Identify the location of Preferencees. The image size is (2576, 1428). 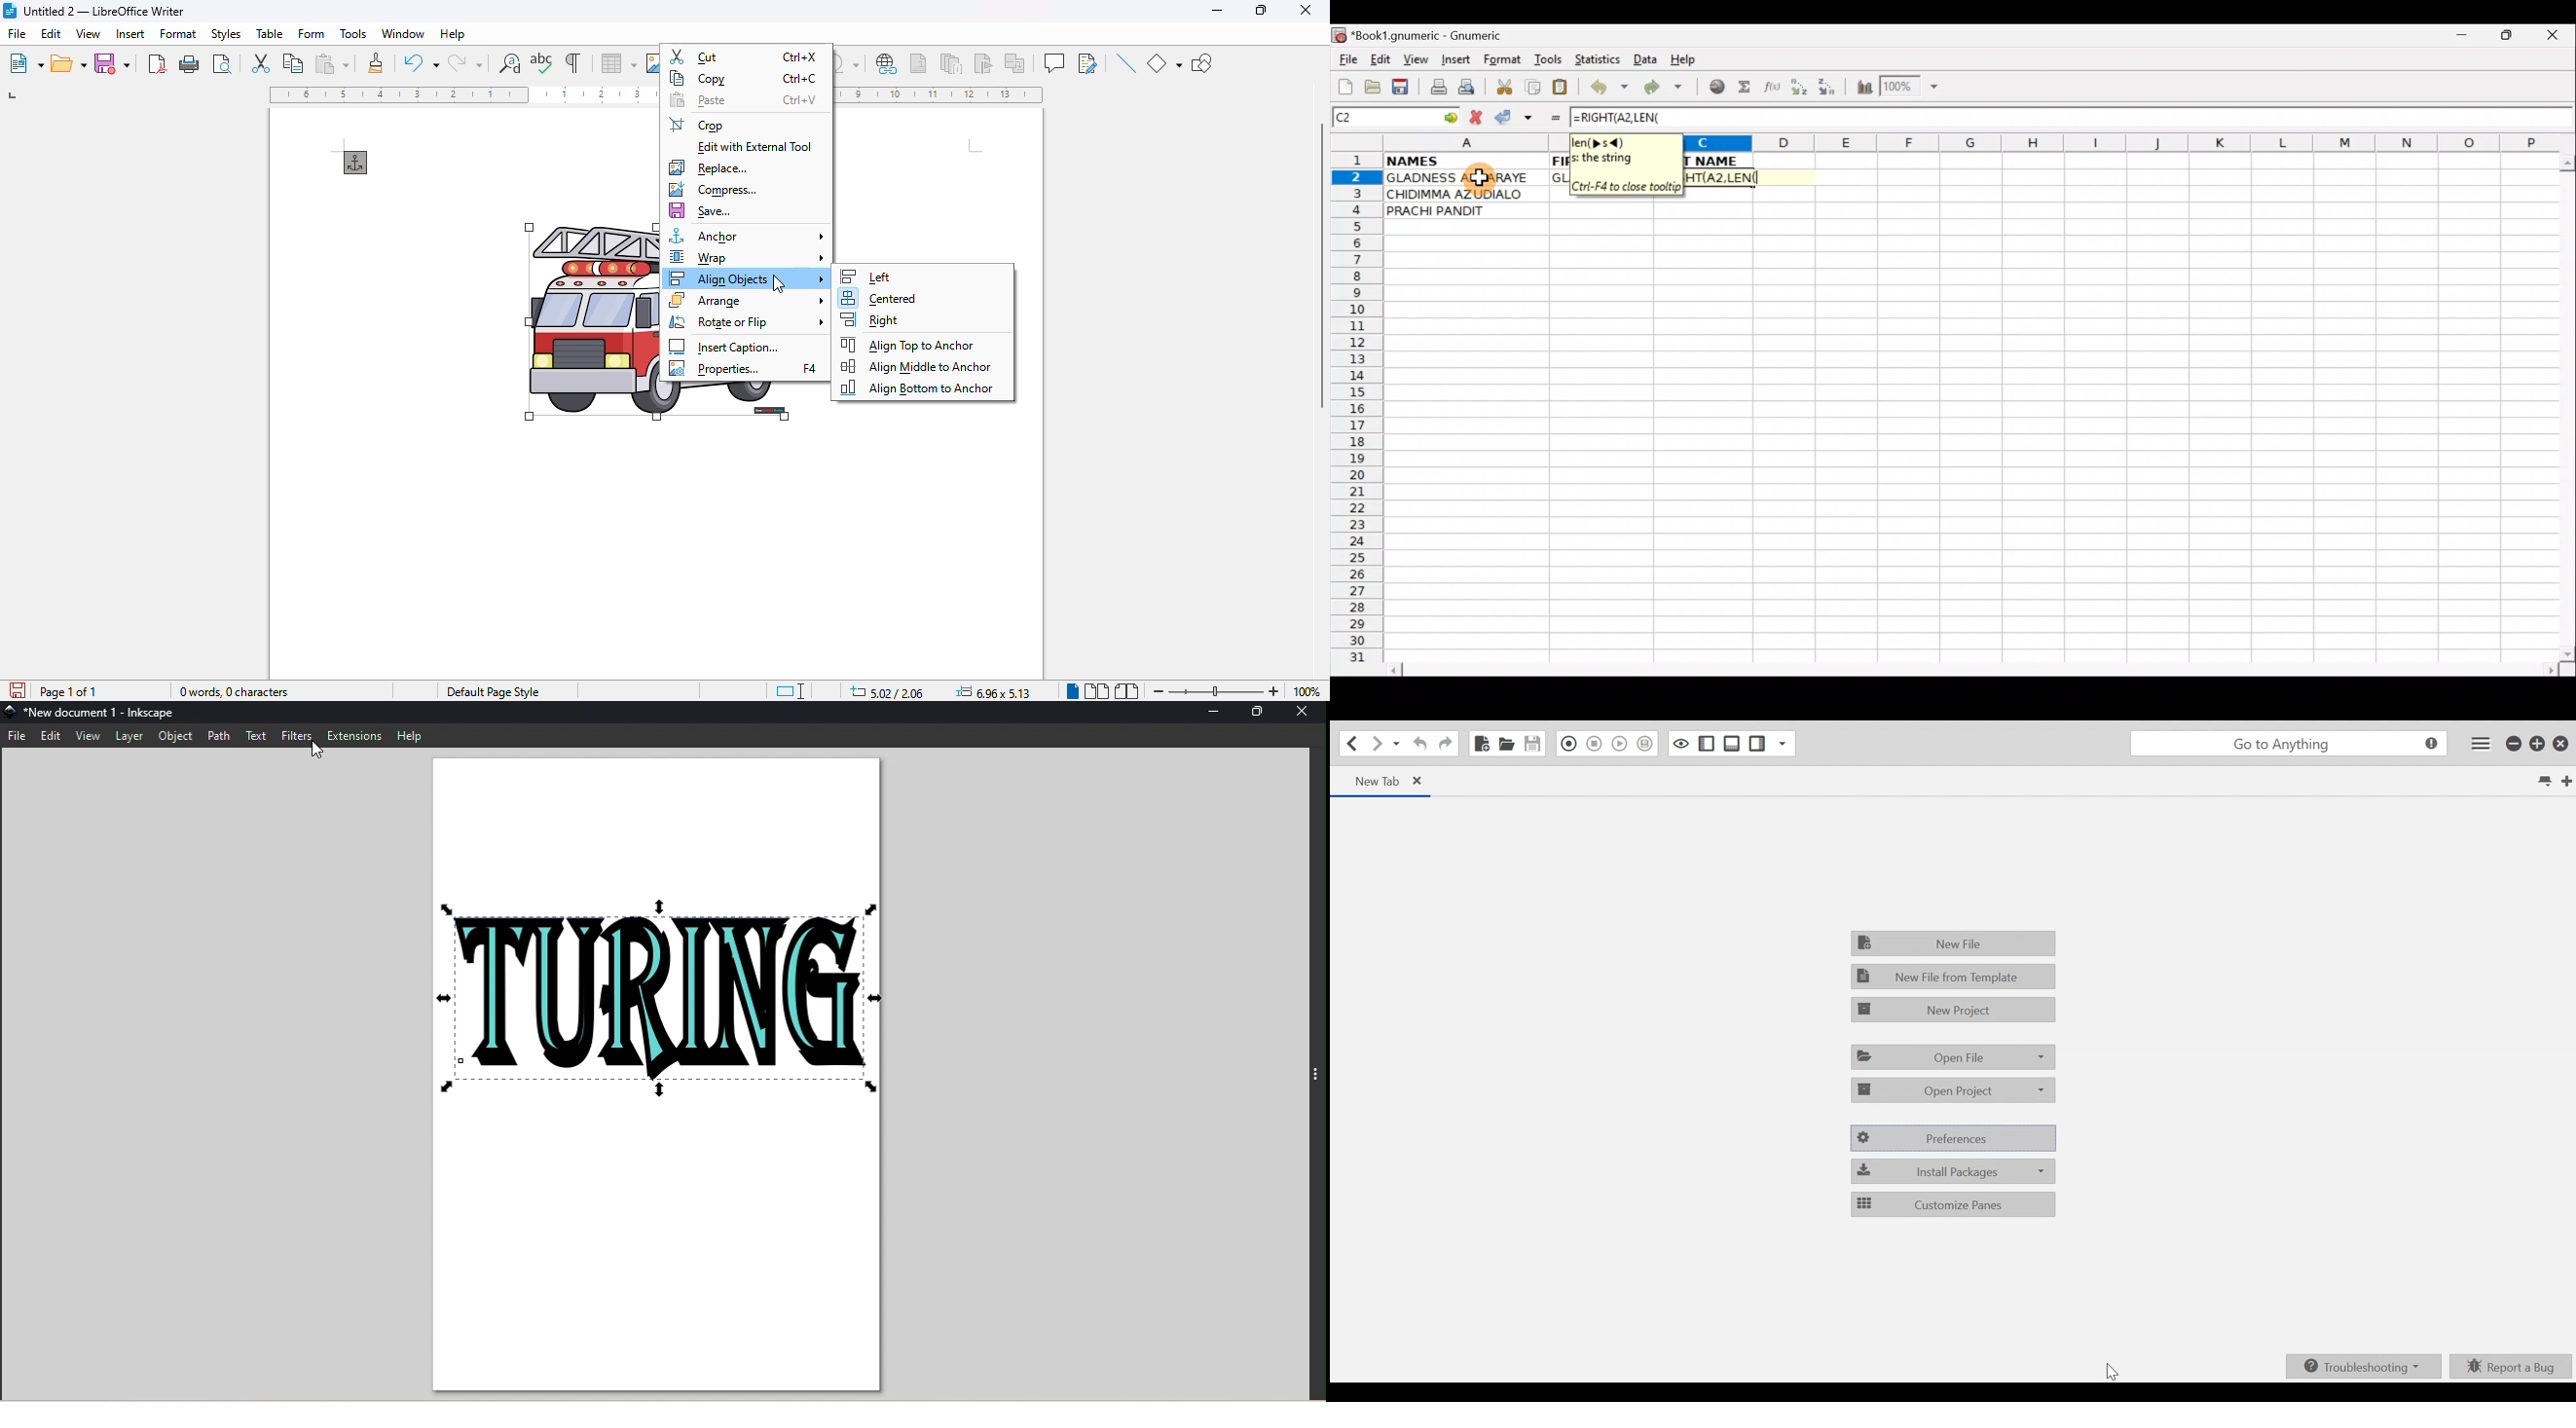
(1951, 1138).